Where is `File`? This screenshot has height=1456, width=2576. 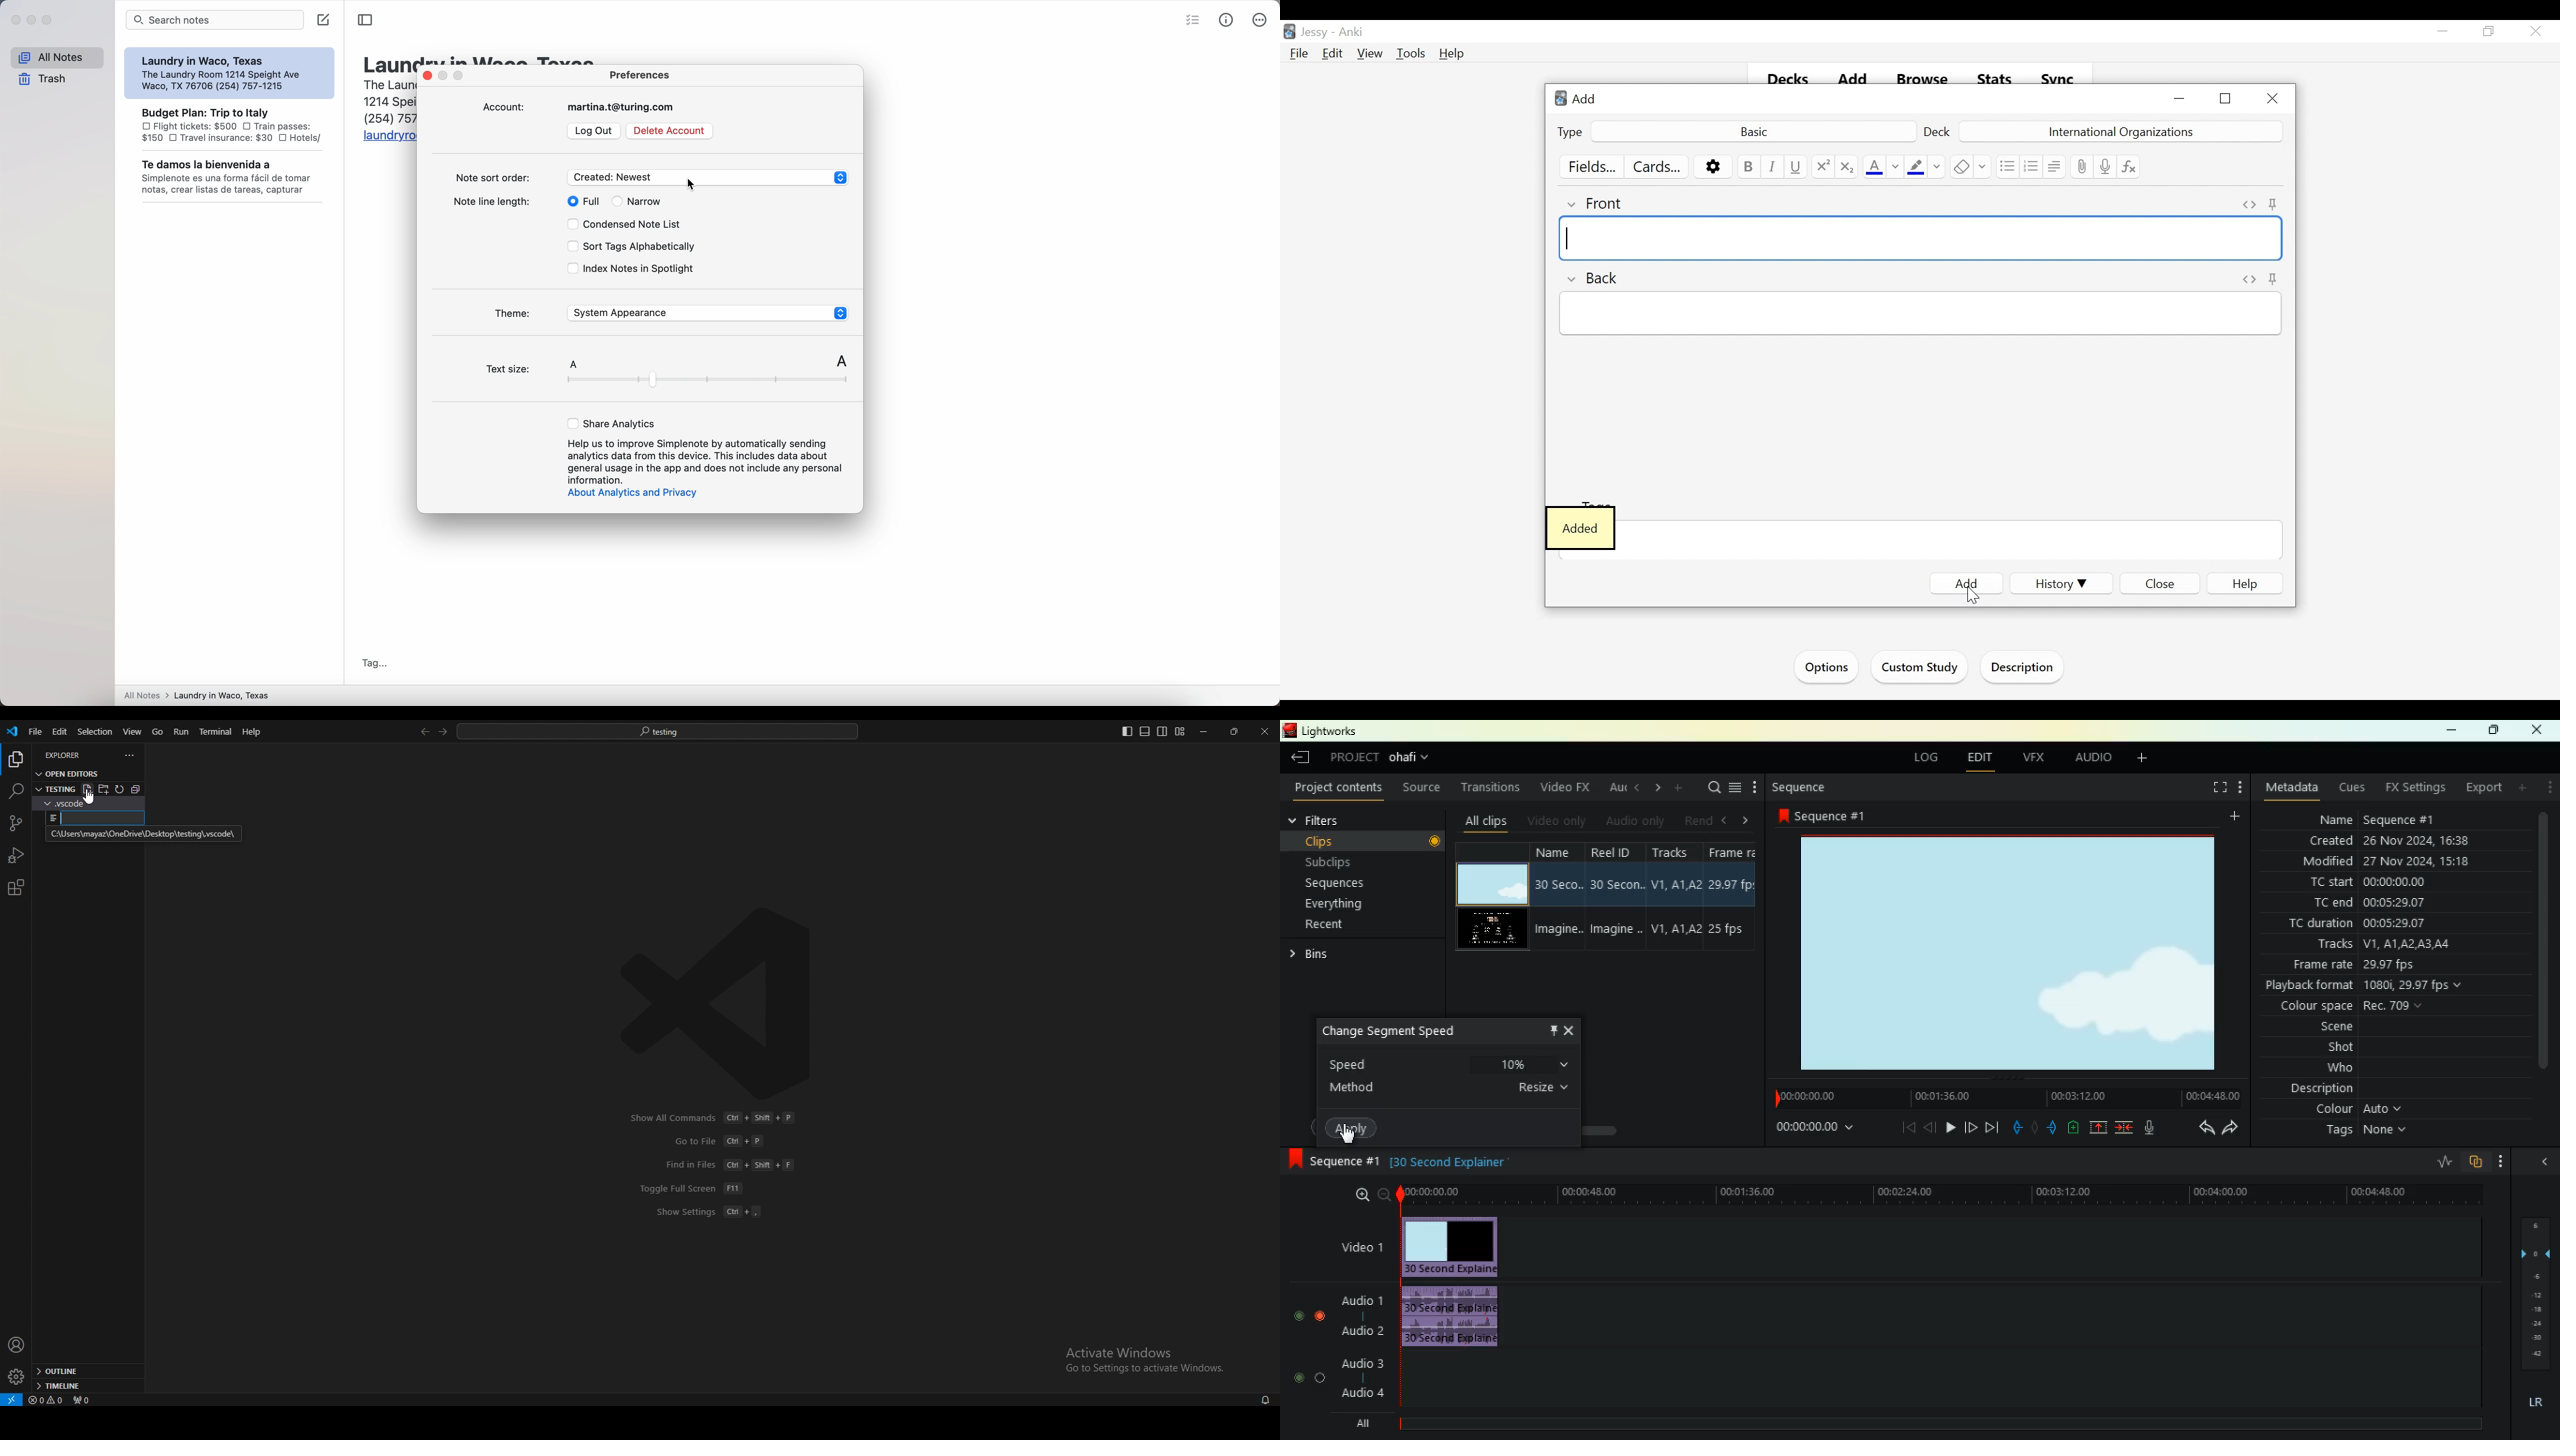 File is located at coordinates (1299, 54).